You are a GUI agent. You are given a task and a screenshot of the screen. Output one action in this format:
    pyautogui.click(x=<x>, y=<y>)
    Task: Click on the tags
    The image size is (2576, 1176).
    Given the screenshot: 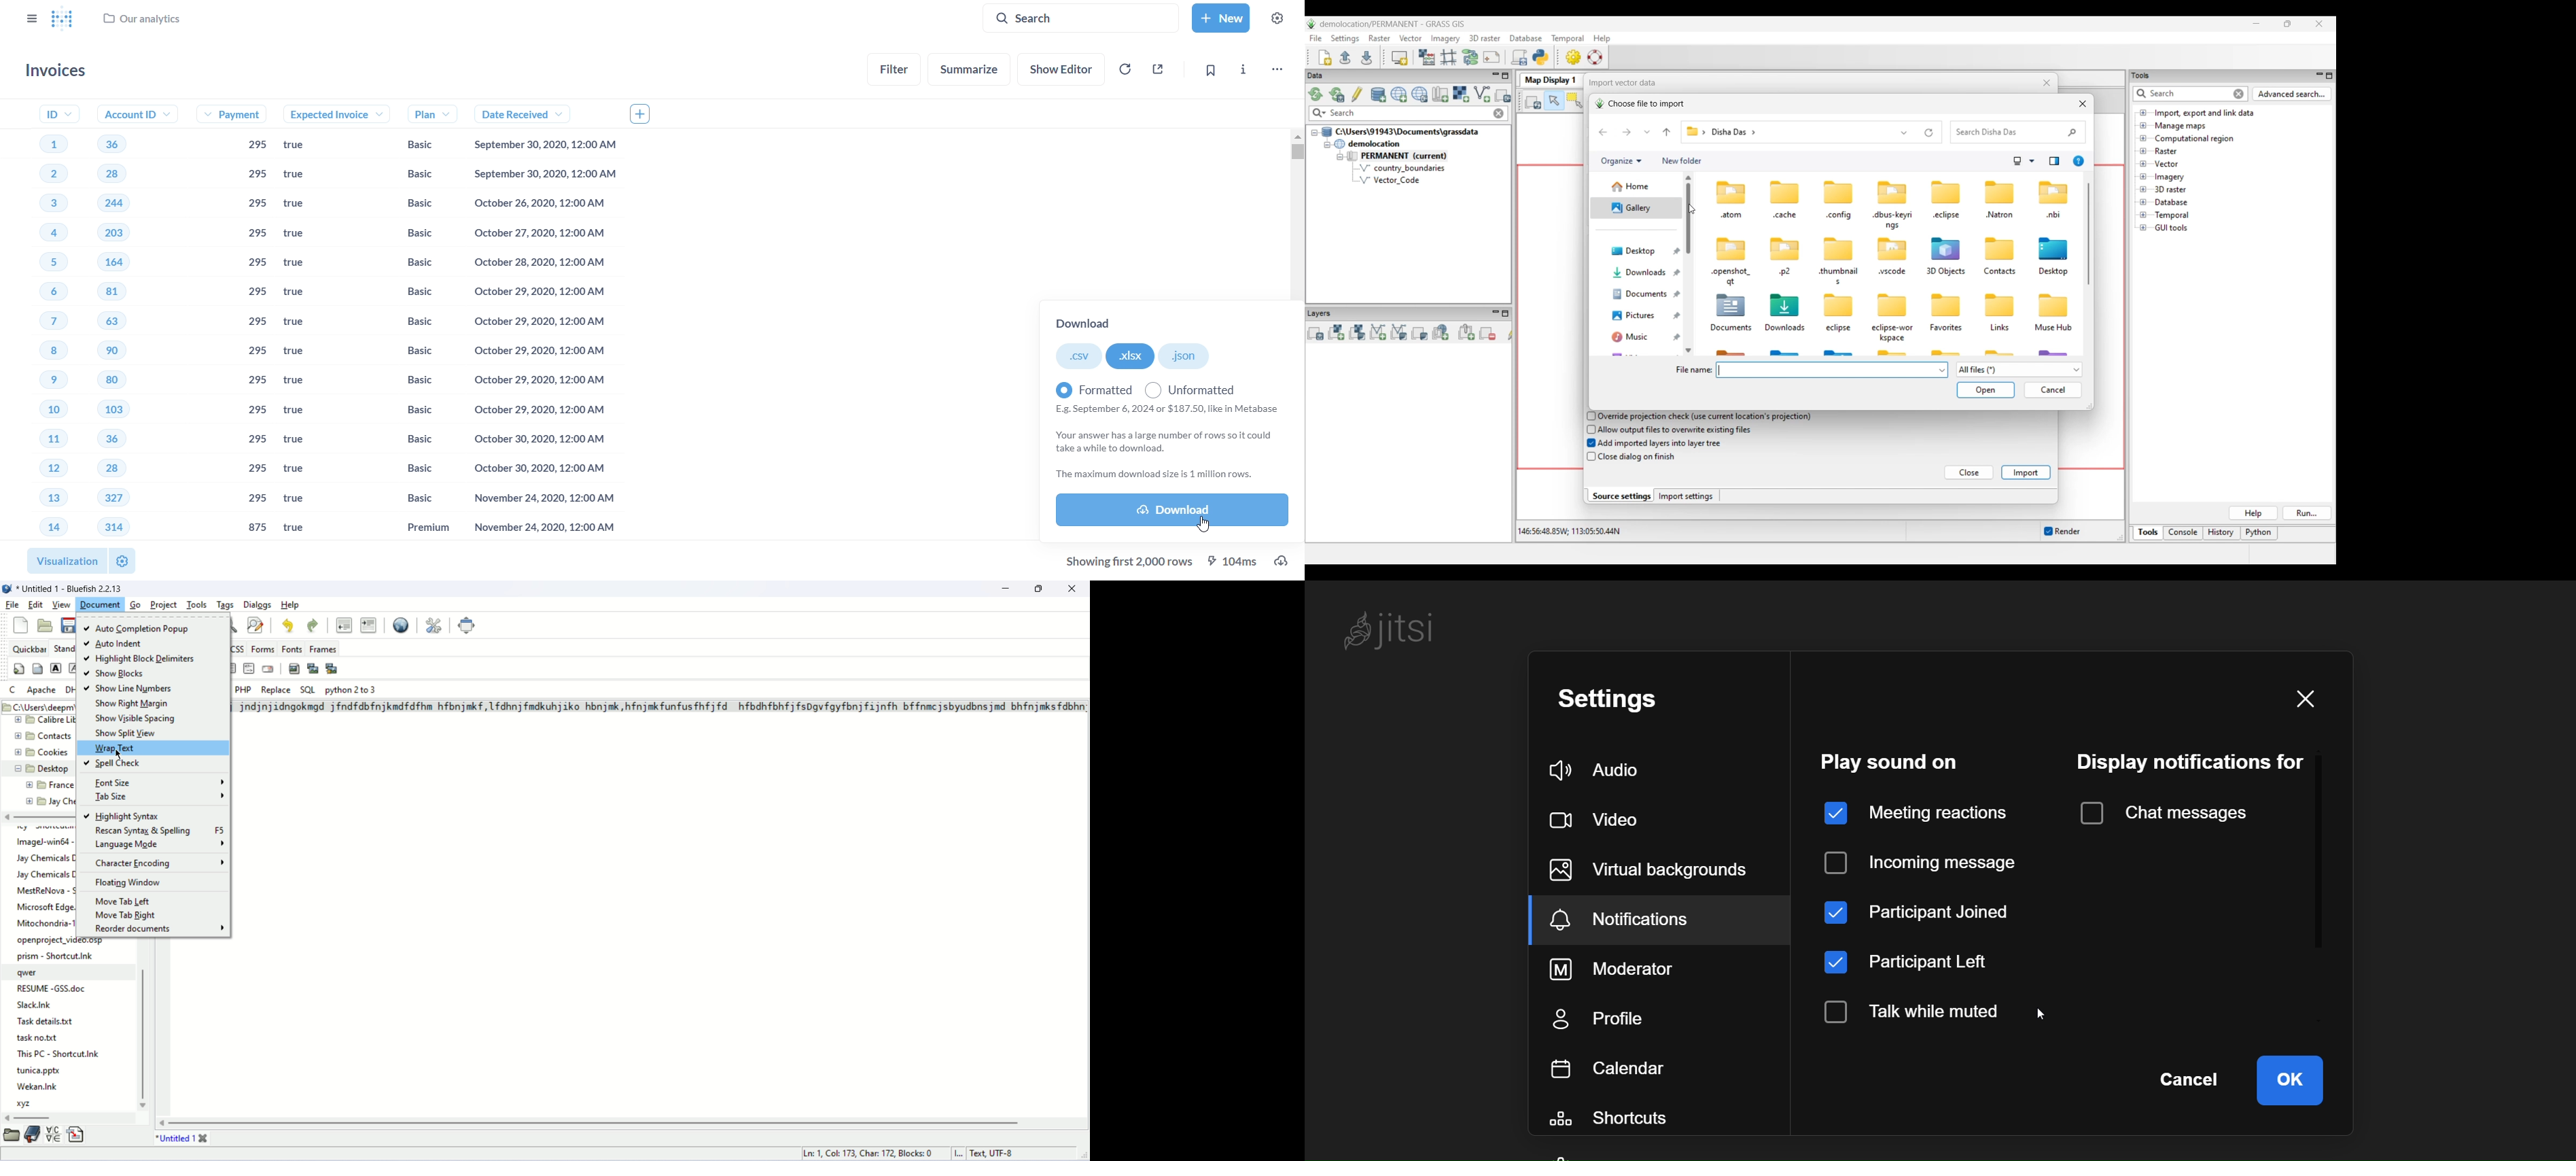 What is the action you would take?
    pyautogui.click(x=225, y=604)
    